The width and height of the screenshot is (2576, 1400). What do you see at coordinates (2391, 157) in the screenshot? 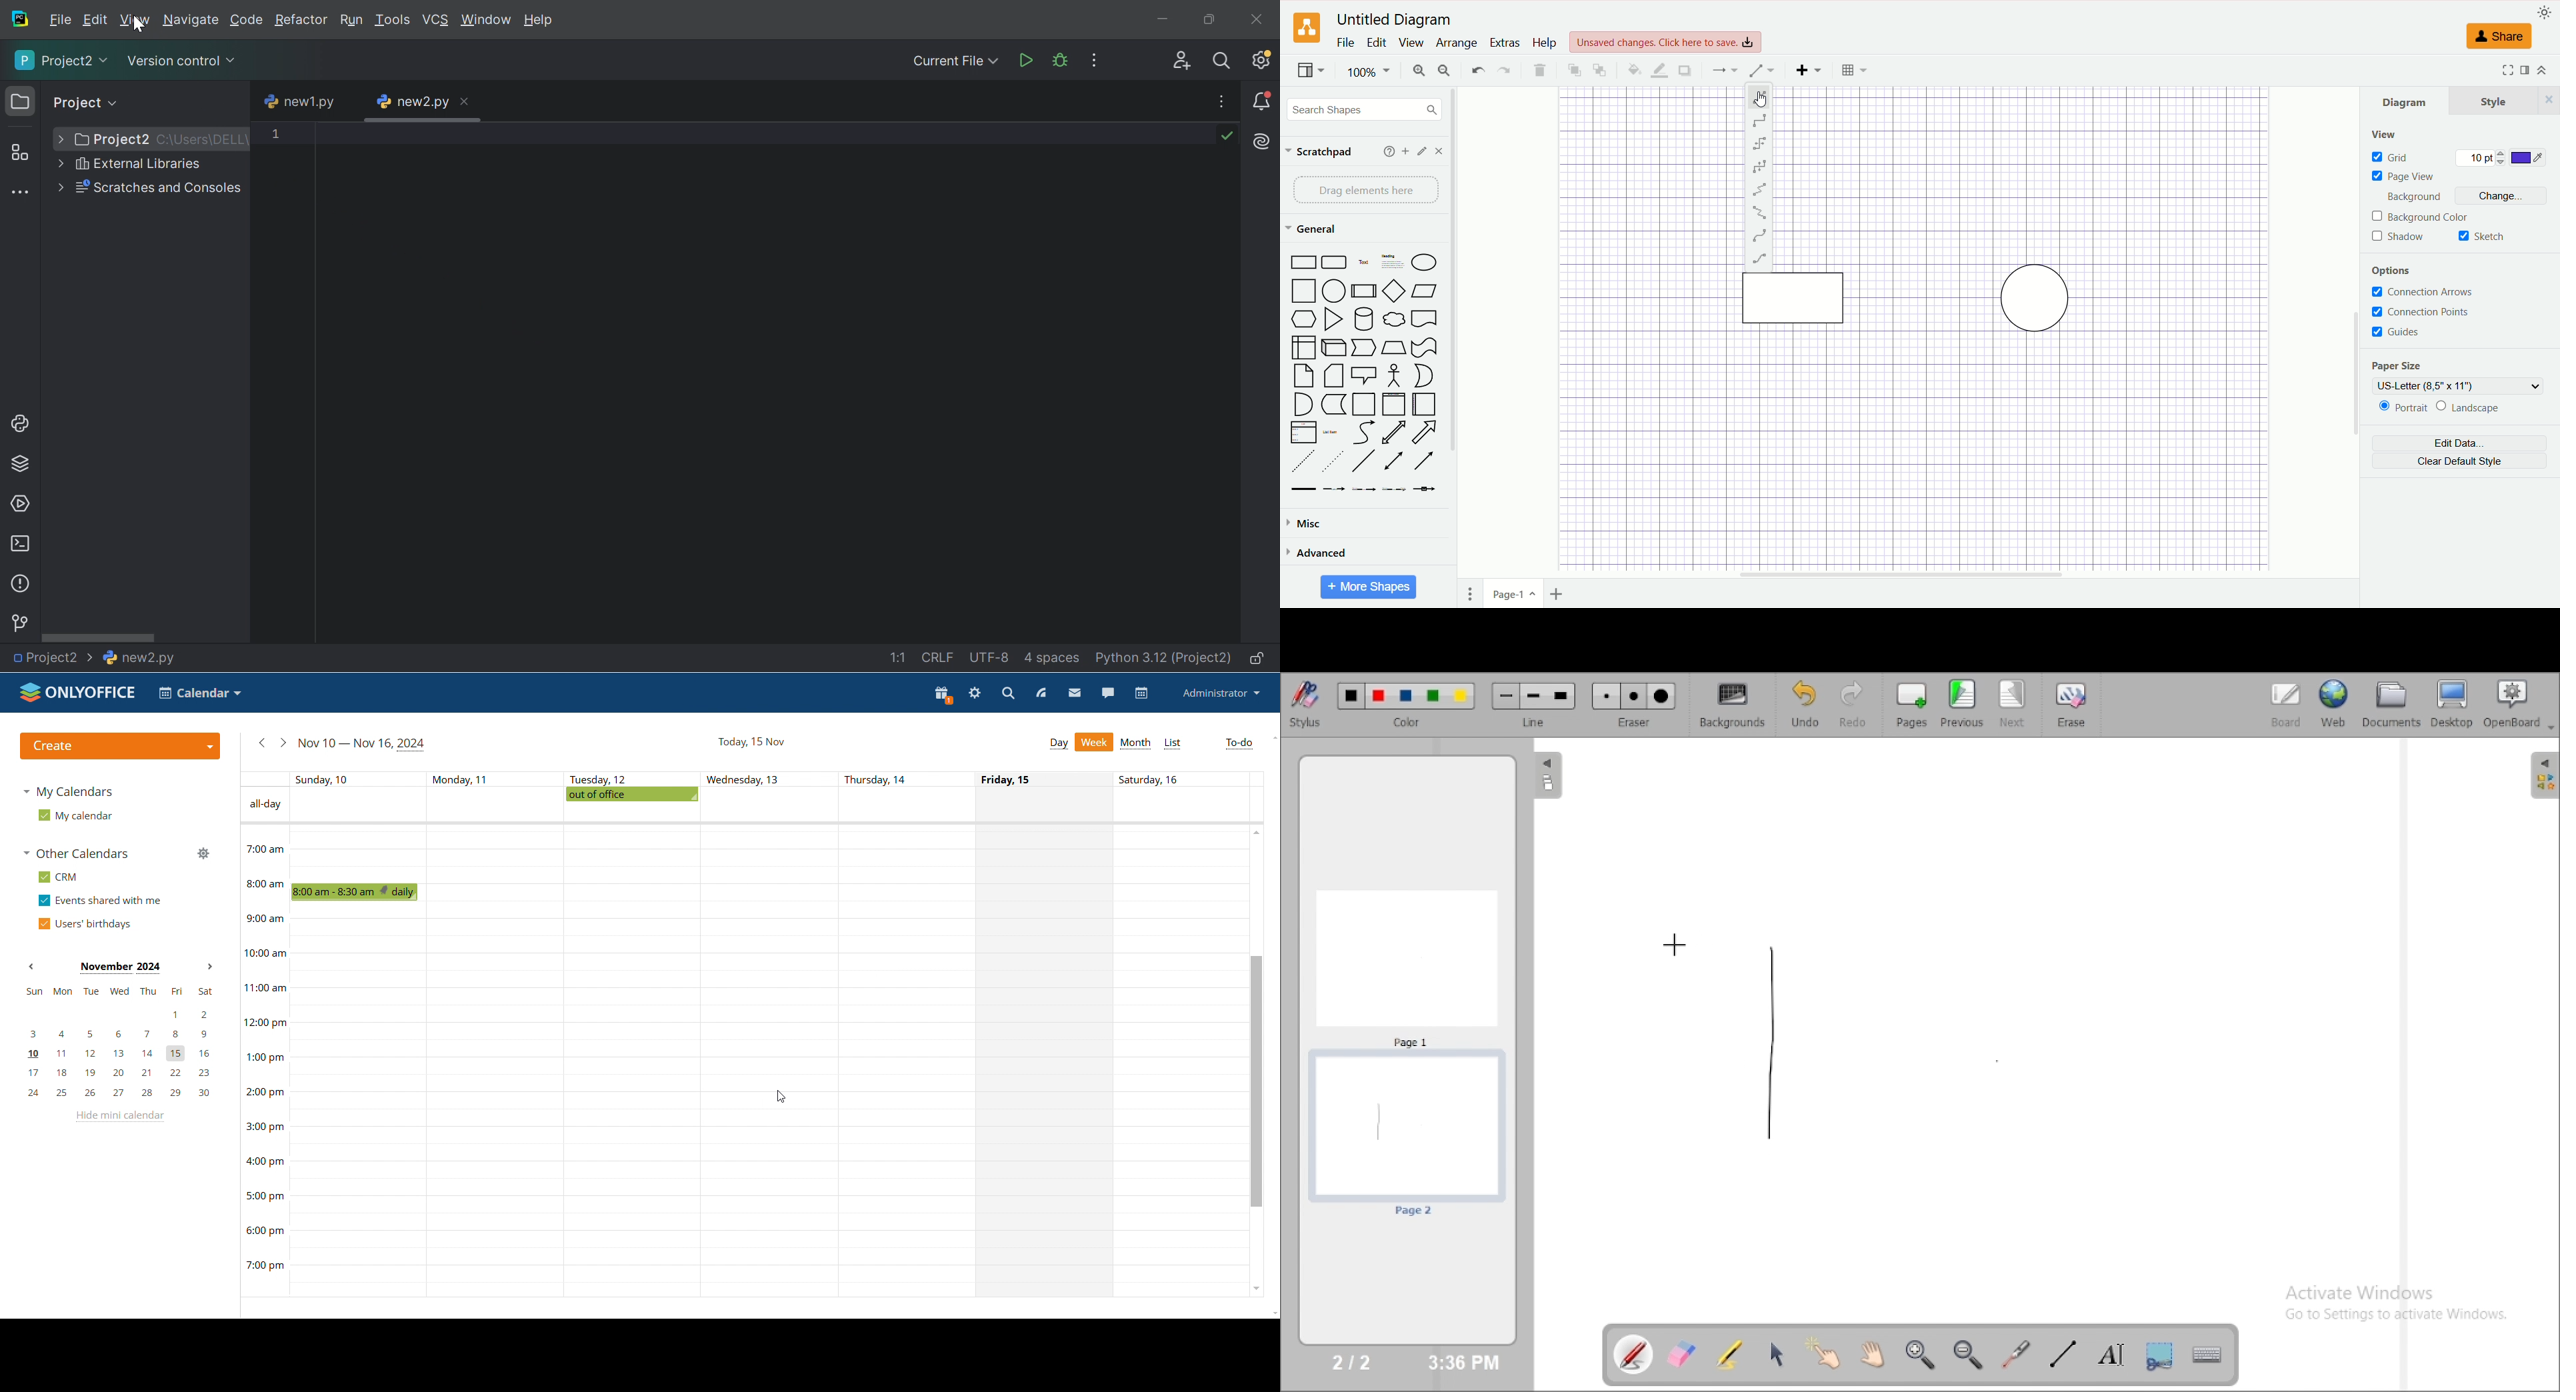
I see `grid` at bounding box center [2391, 157].